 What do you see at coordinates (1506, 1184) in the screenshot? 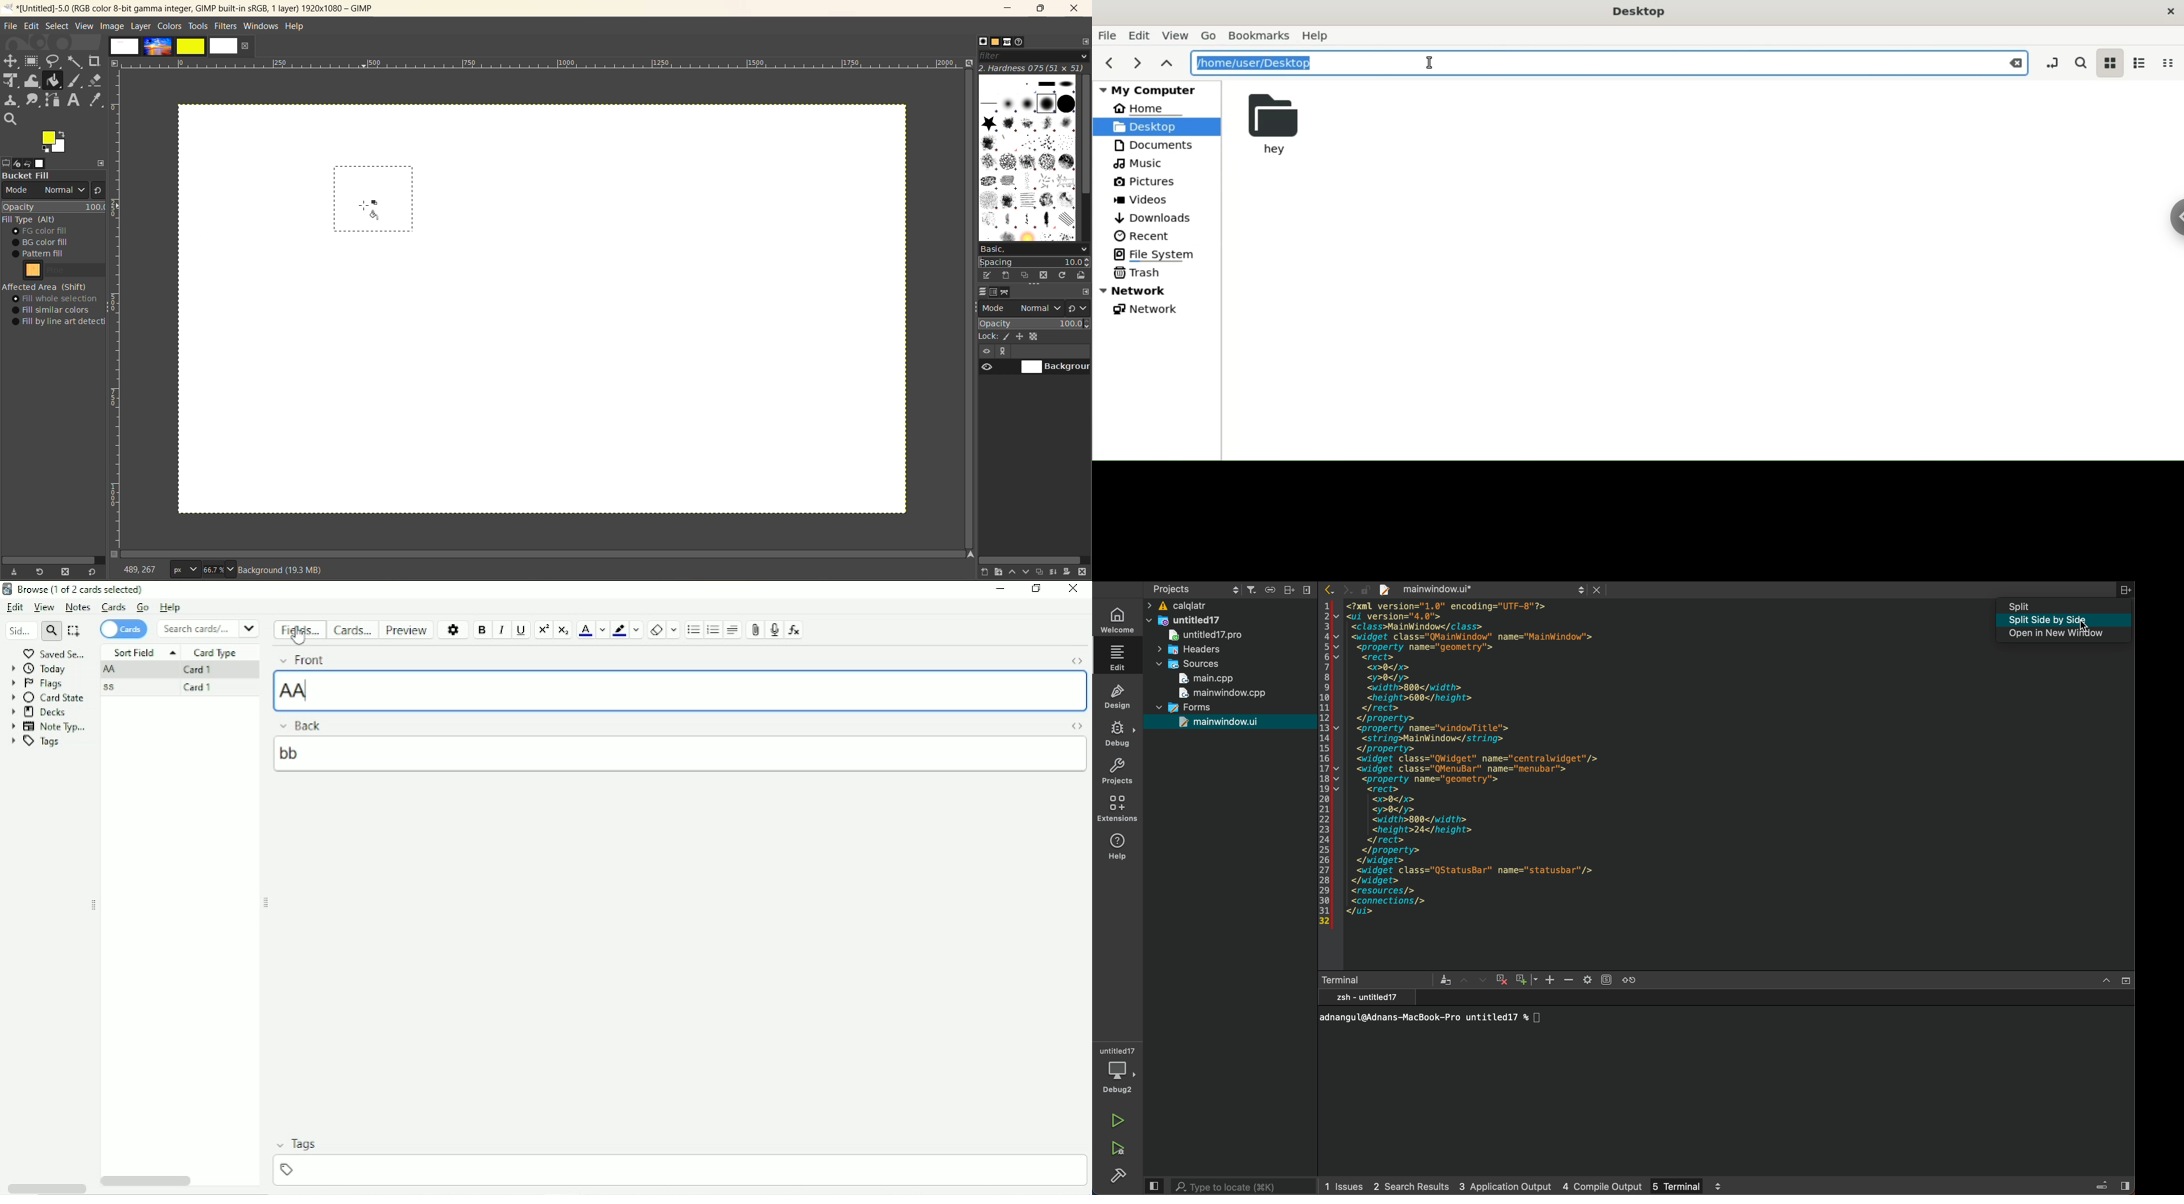
I see `application output` at bounding box center [1506, 1184].